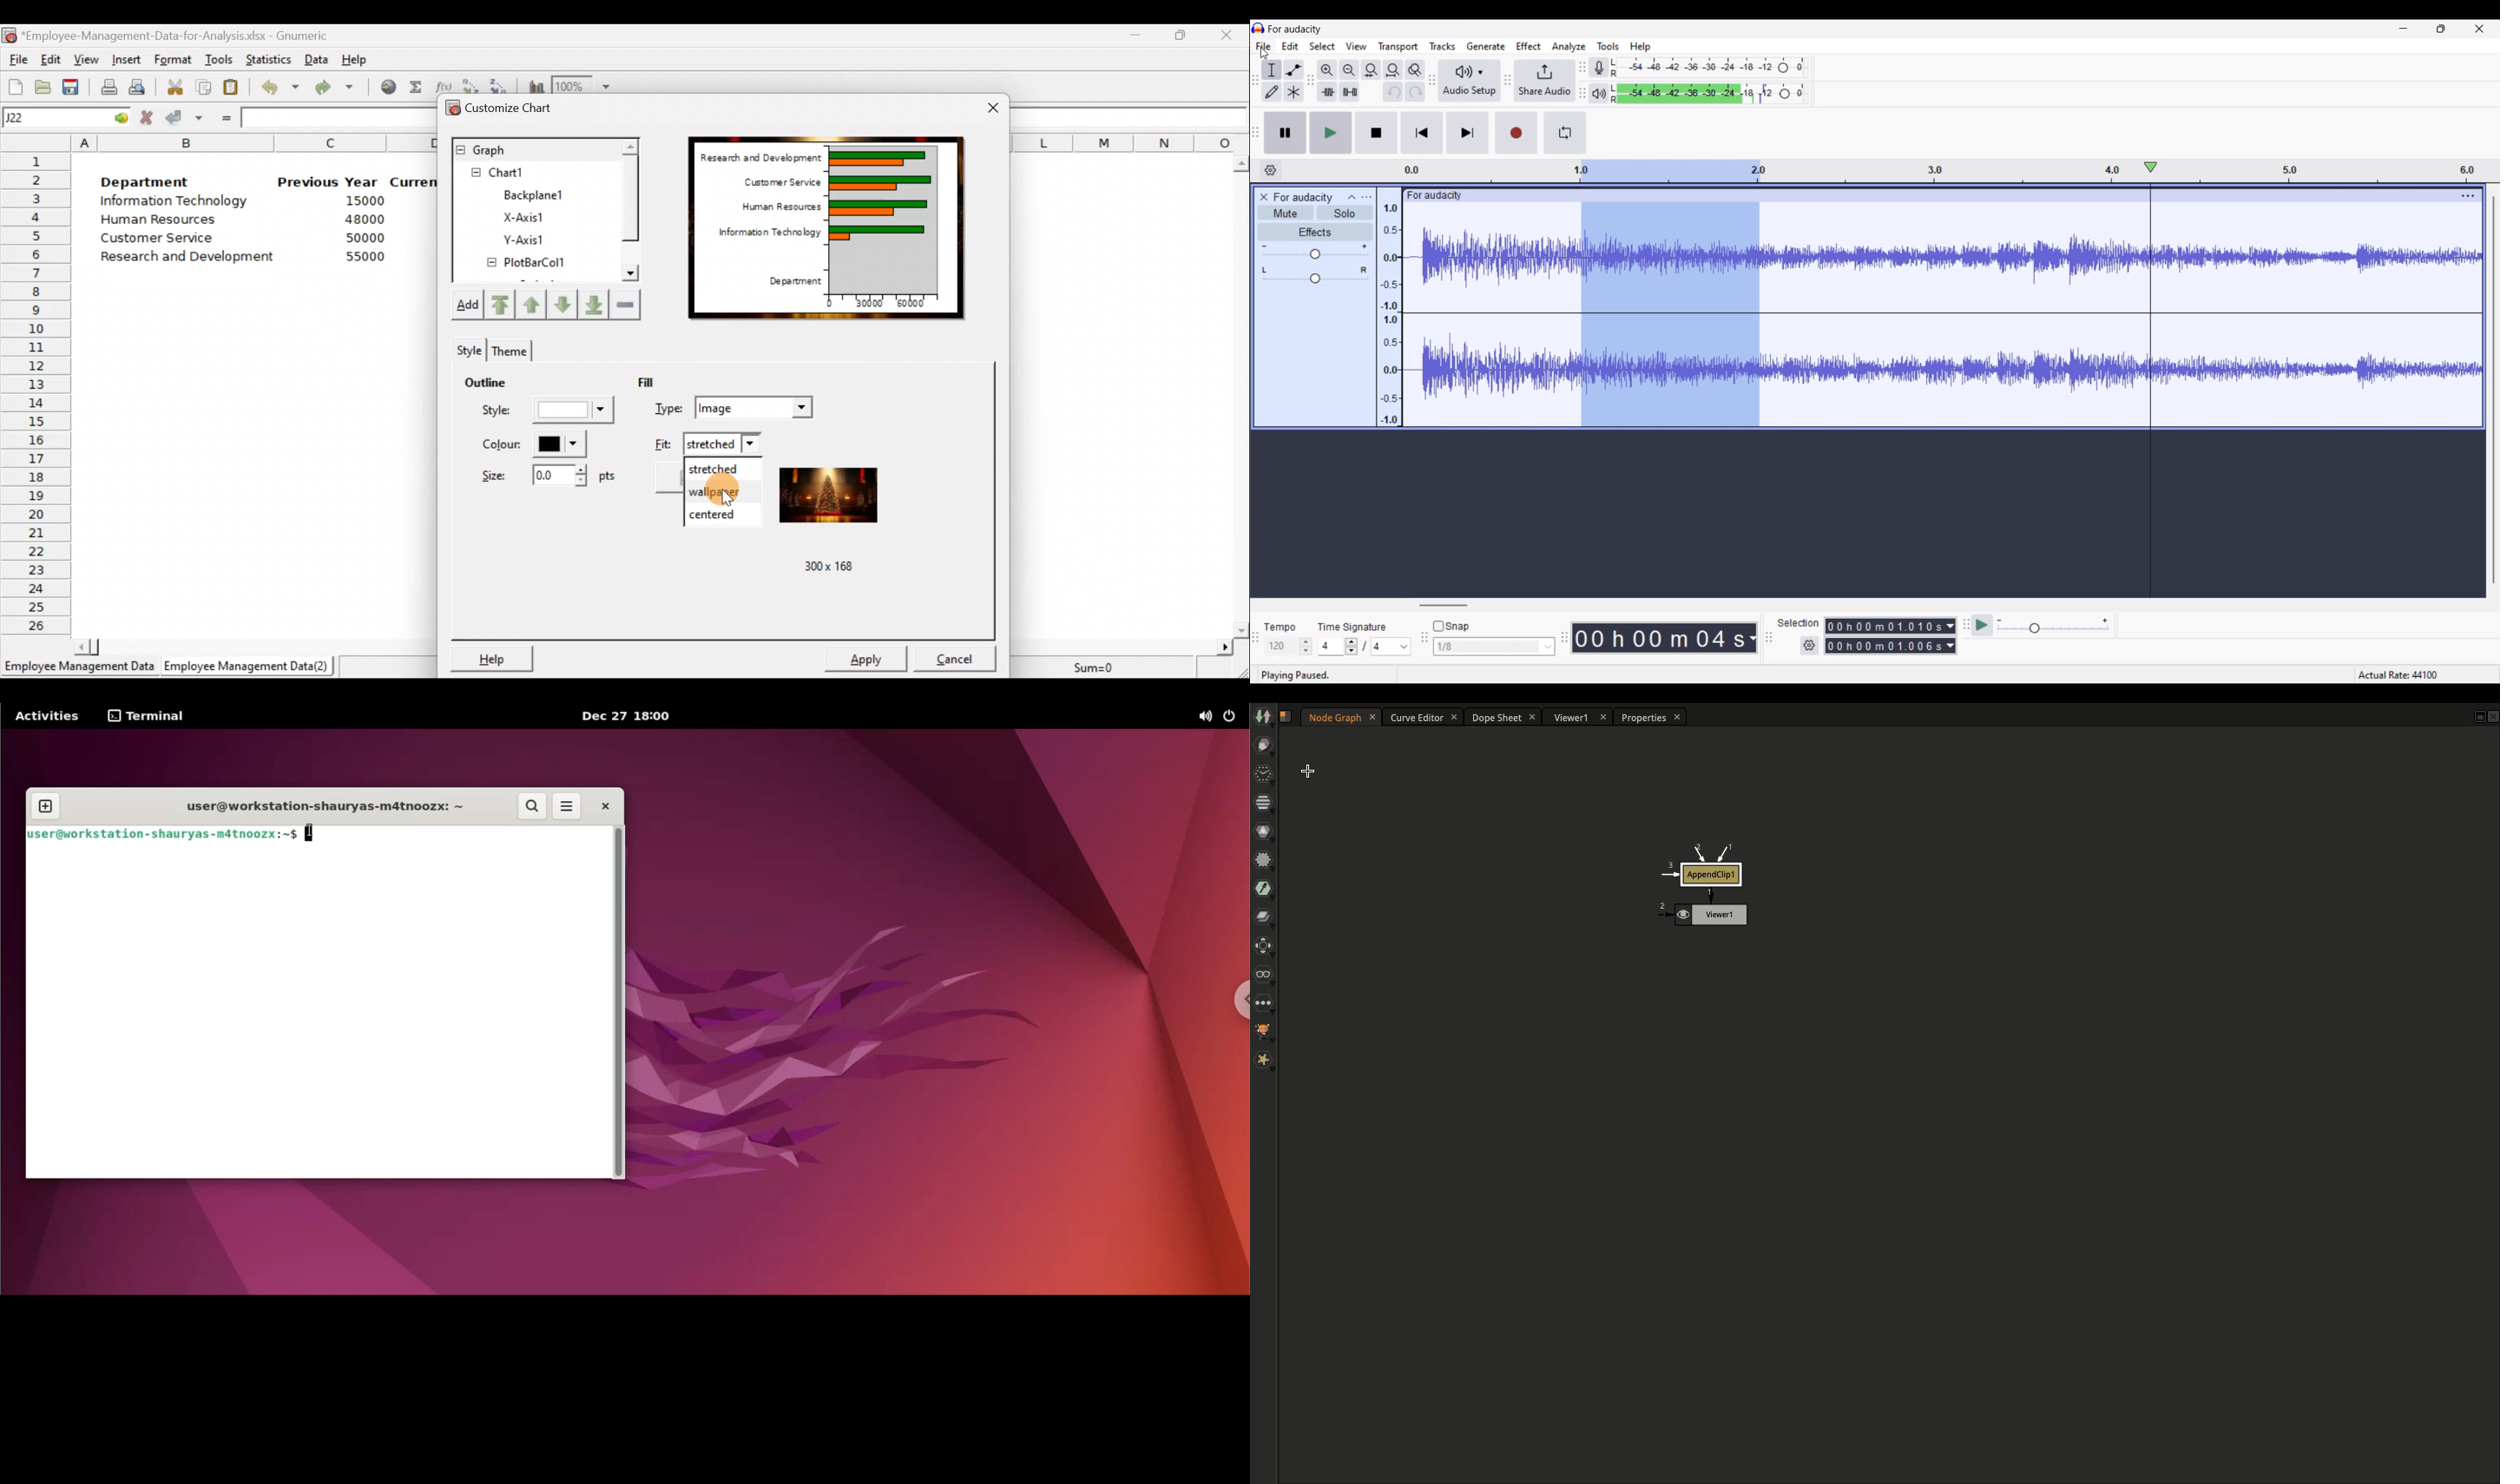 This screenshot has width=2520, height=1484. Describe the element at coordinates (1264, 920) in the screenshot. I see `Merger` at that location.